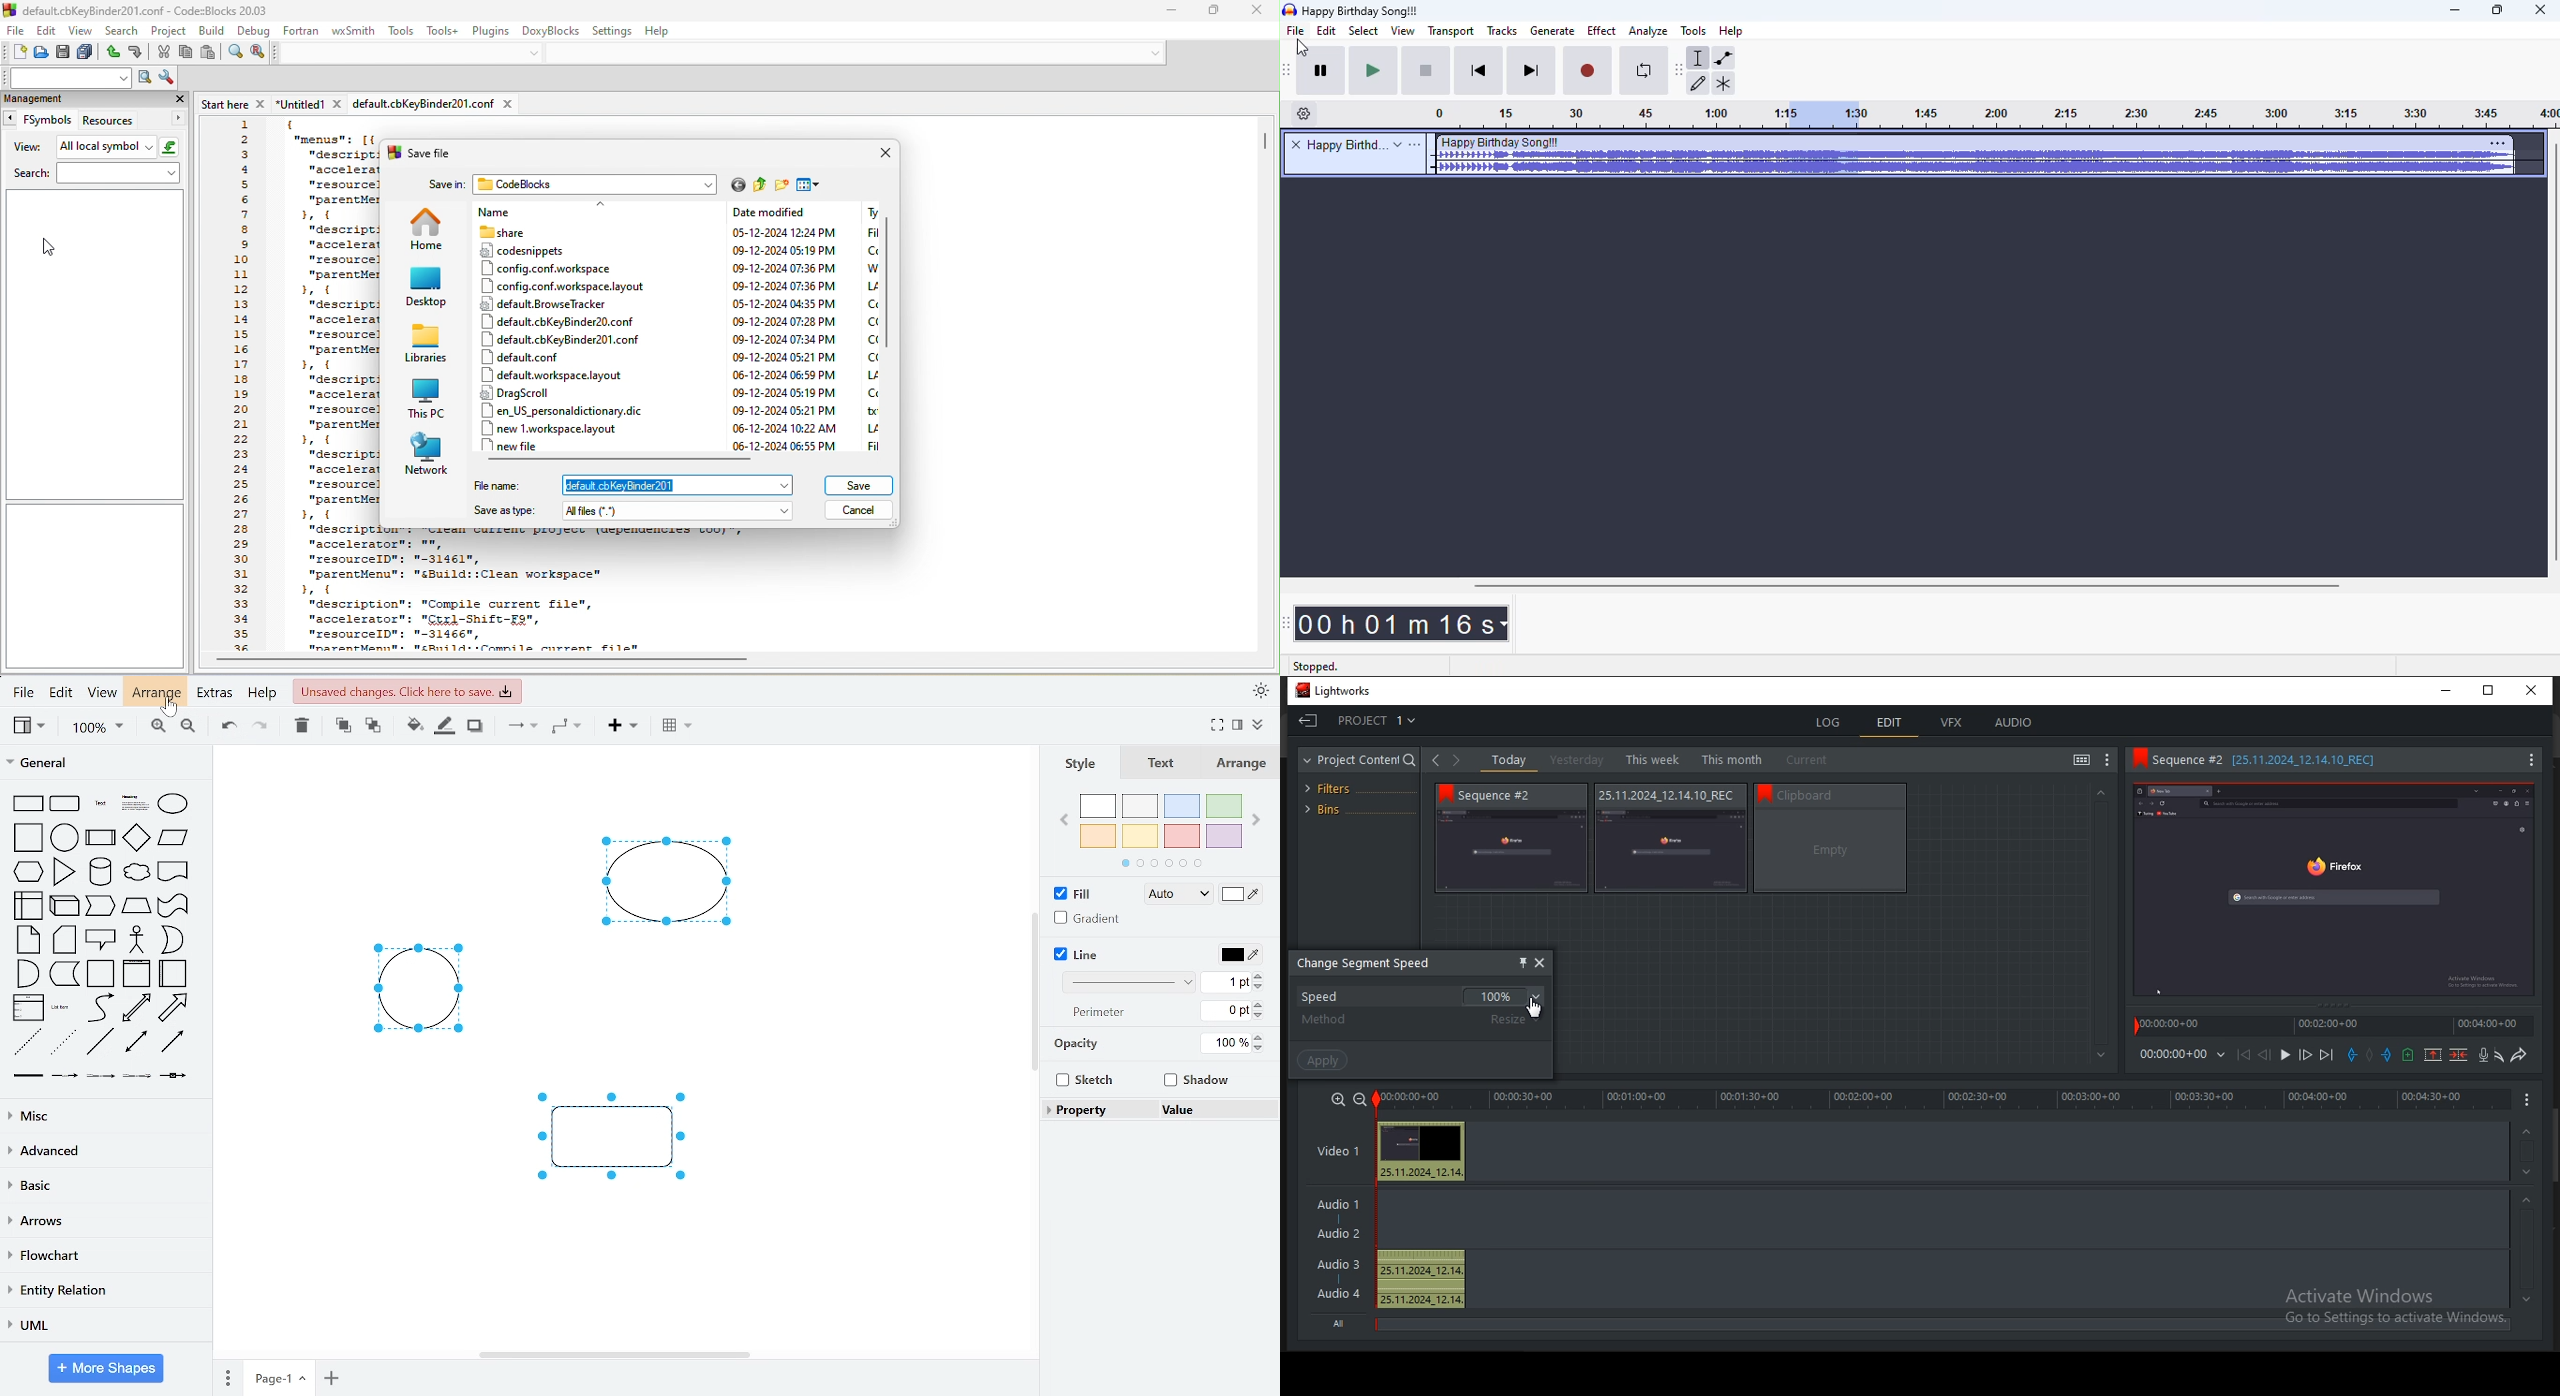 Image resolution: width=2576 pixels, height=1400 pixels. What do you see at coordinates (1541, 963) in the screenshot?
I see `close` at bounding box center [1541, 963].